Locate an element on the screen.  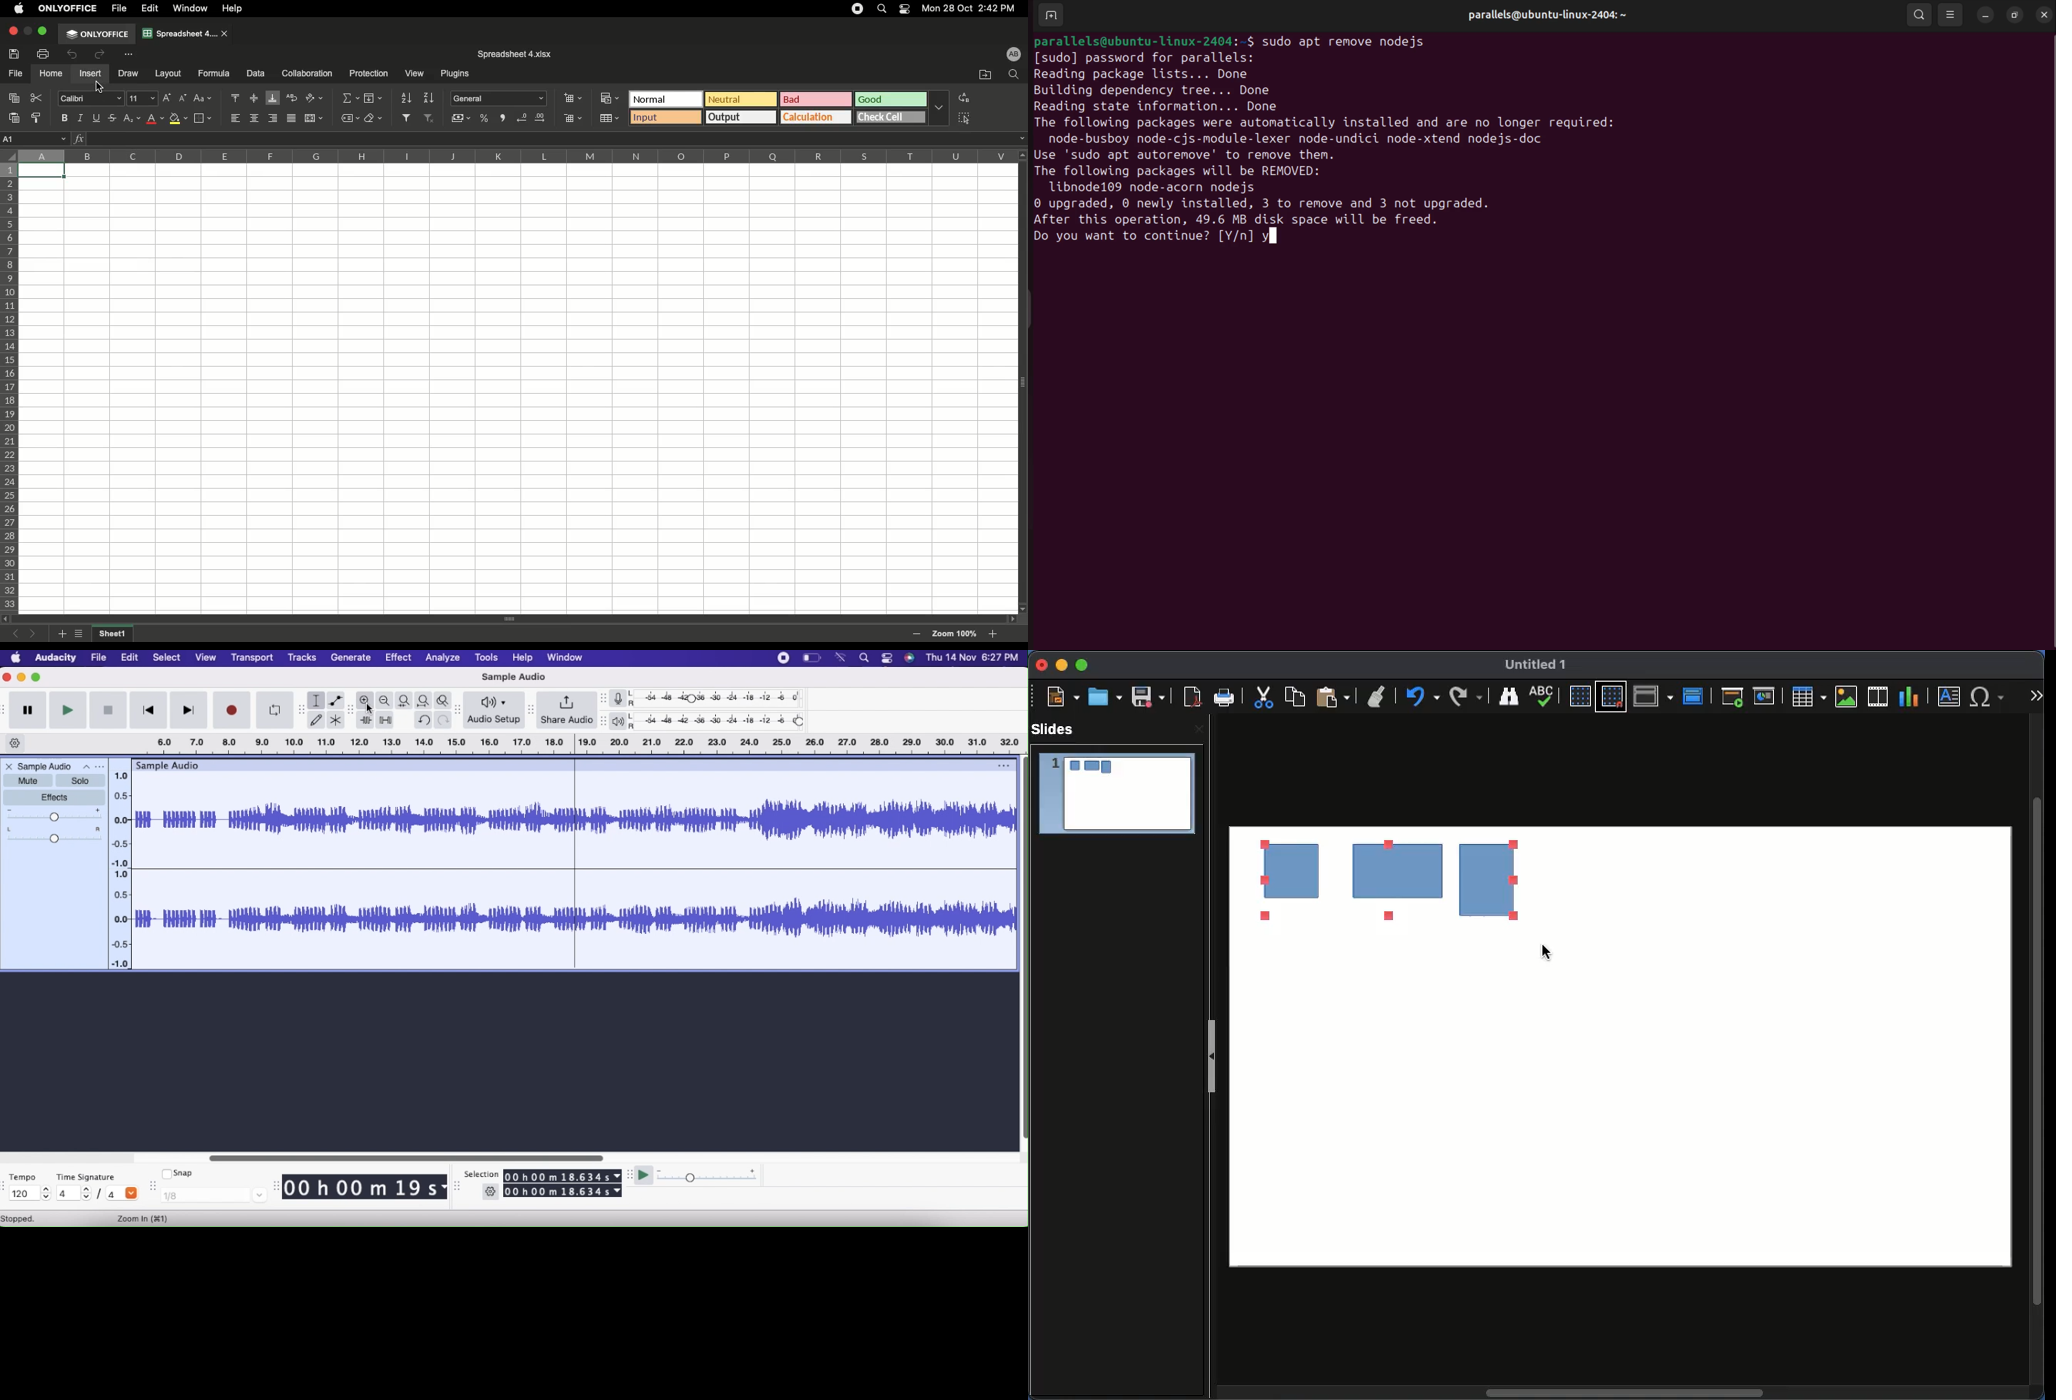
Skip to start is located at coordinates (149, 710).